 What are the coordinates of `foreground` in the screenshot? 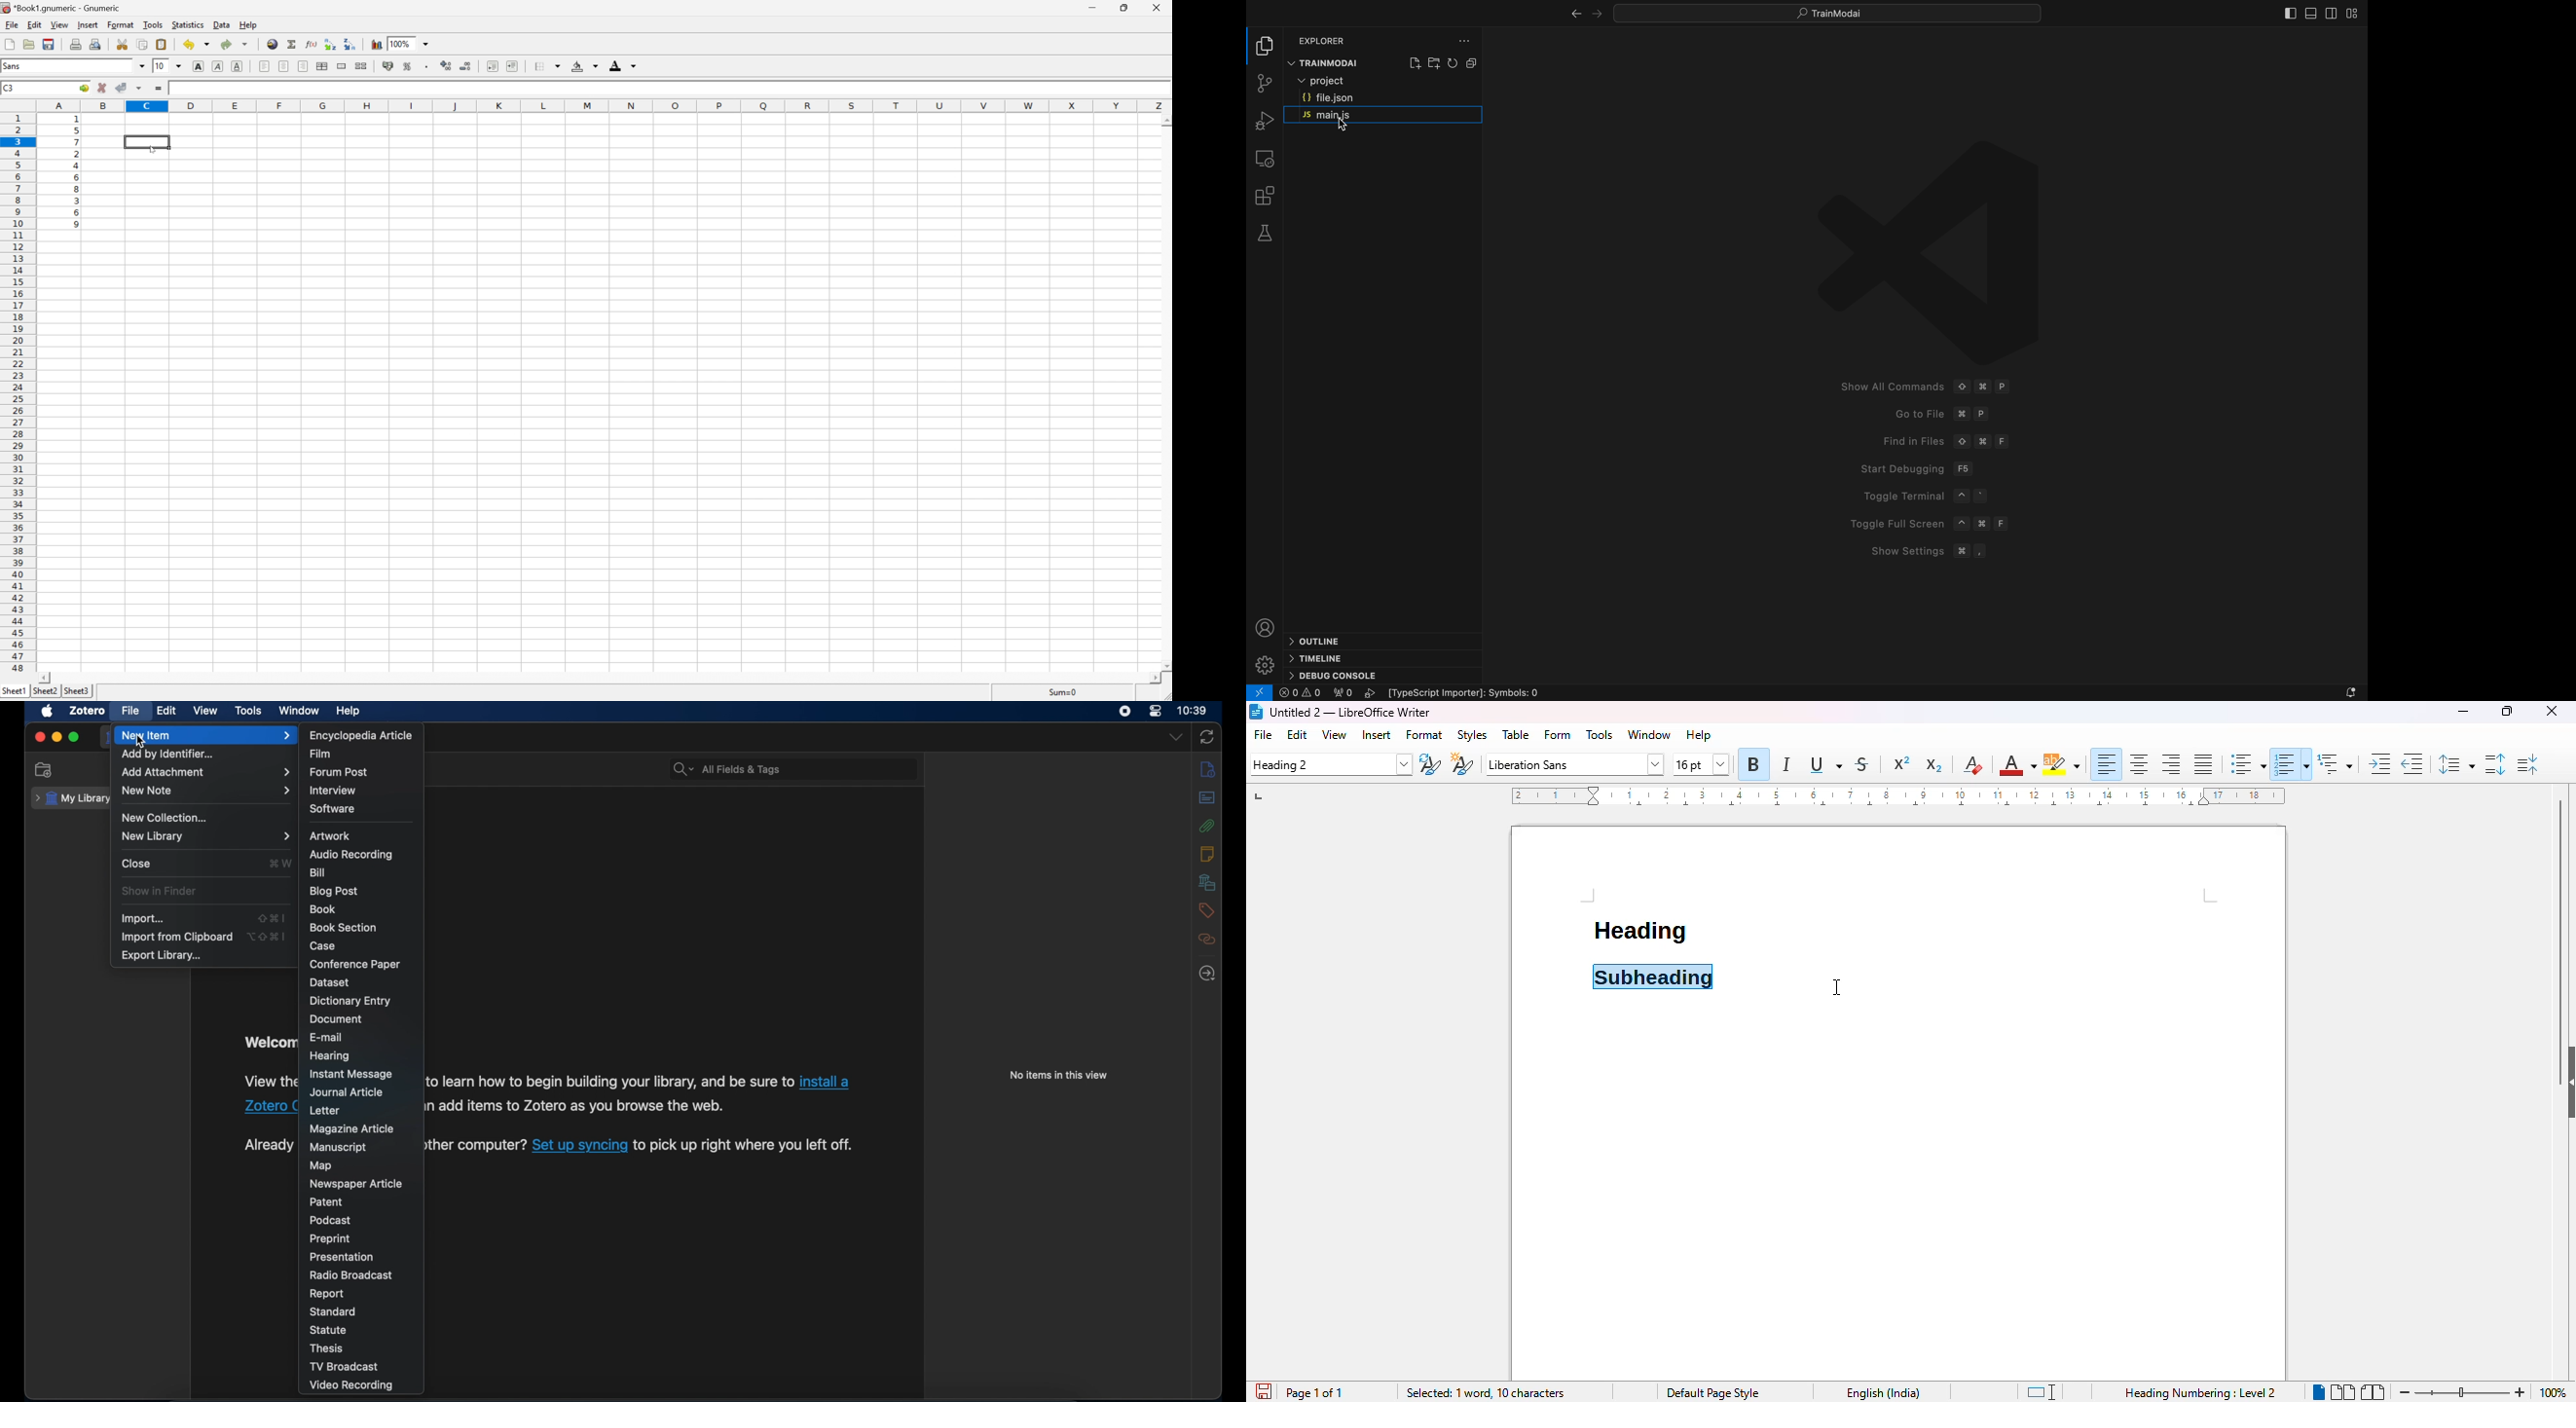 It's located at (622, 65).